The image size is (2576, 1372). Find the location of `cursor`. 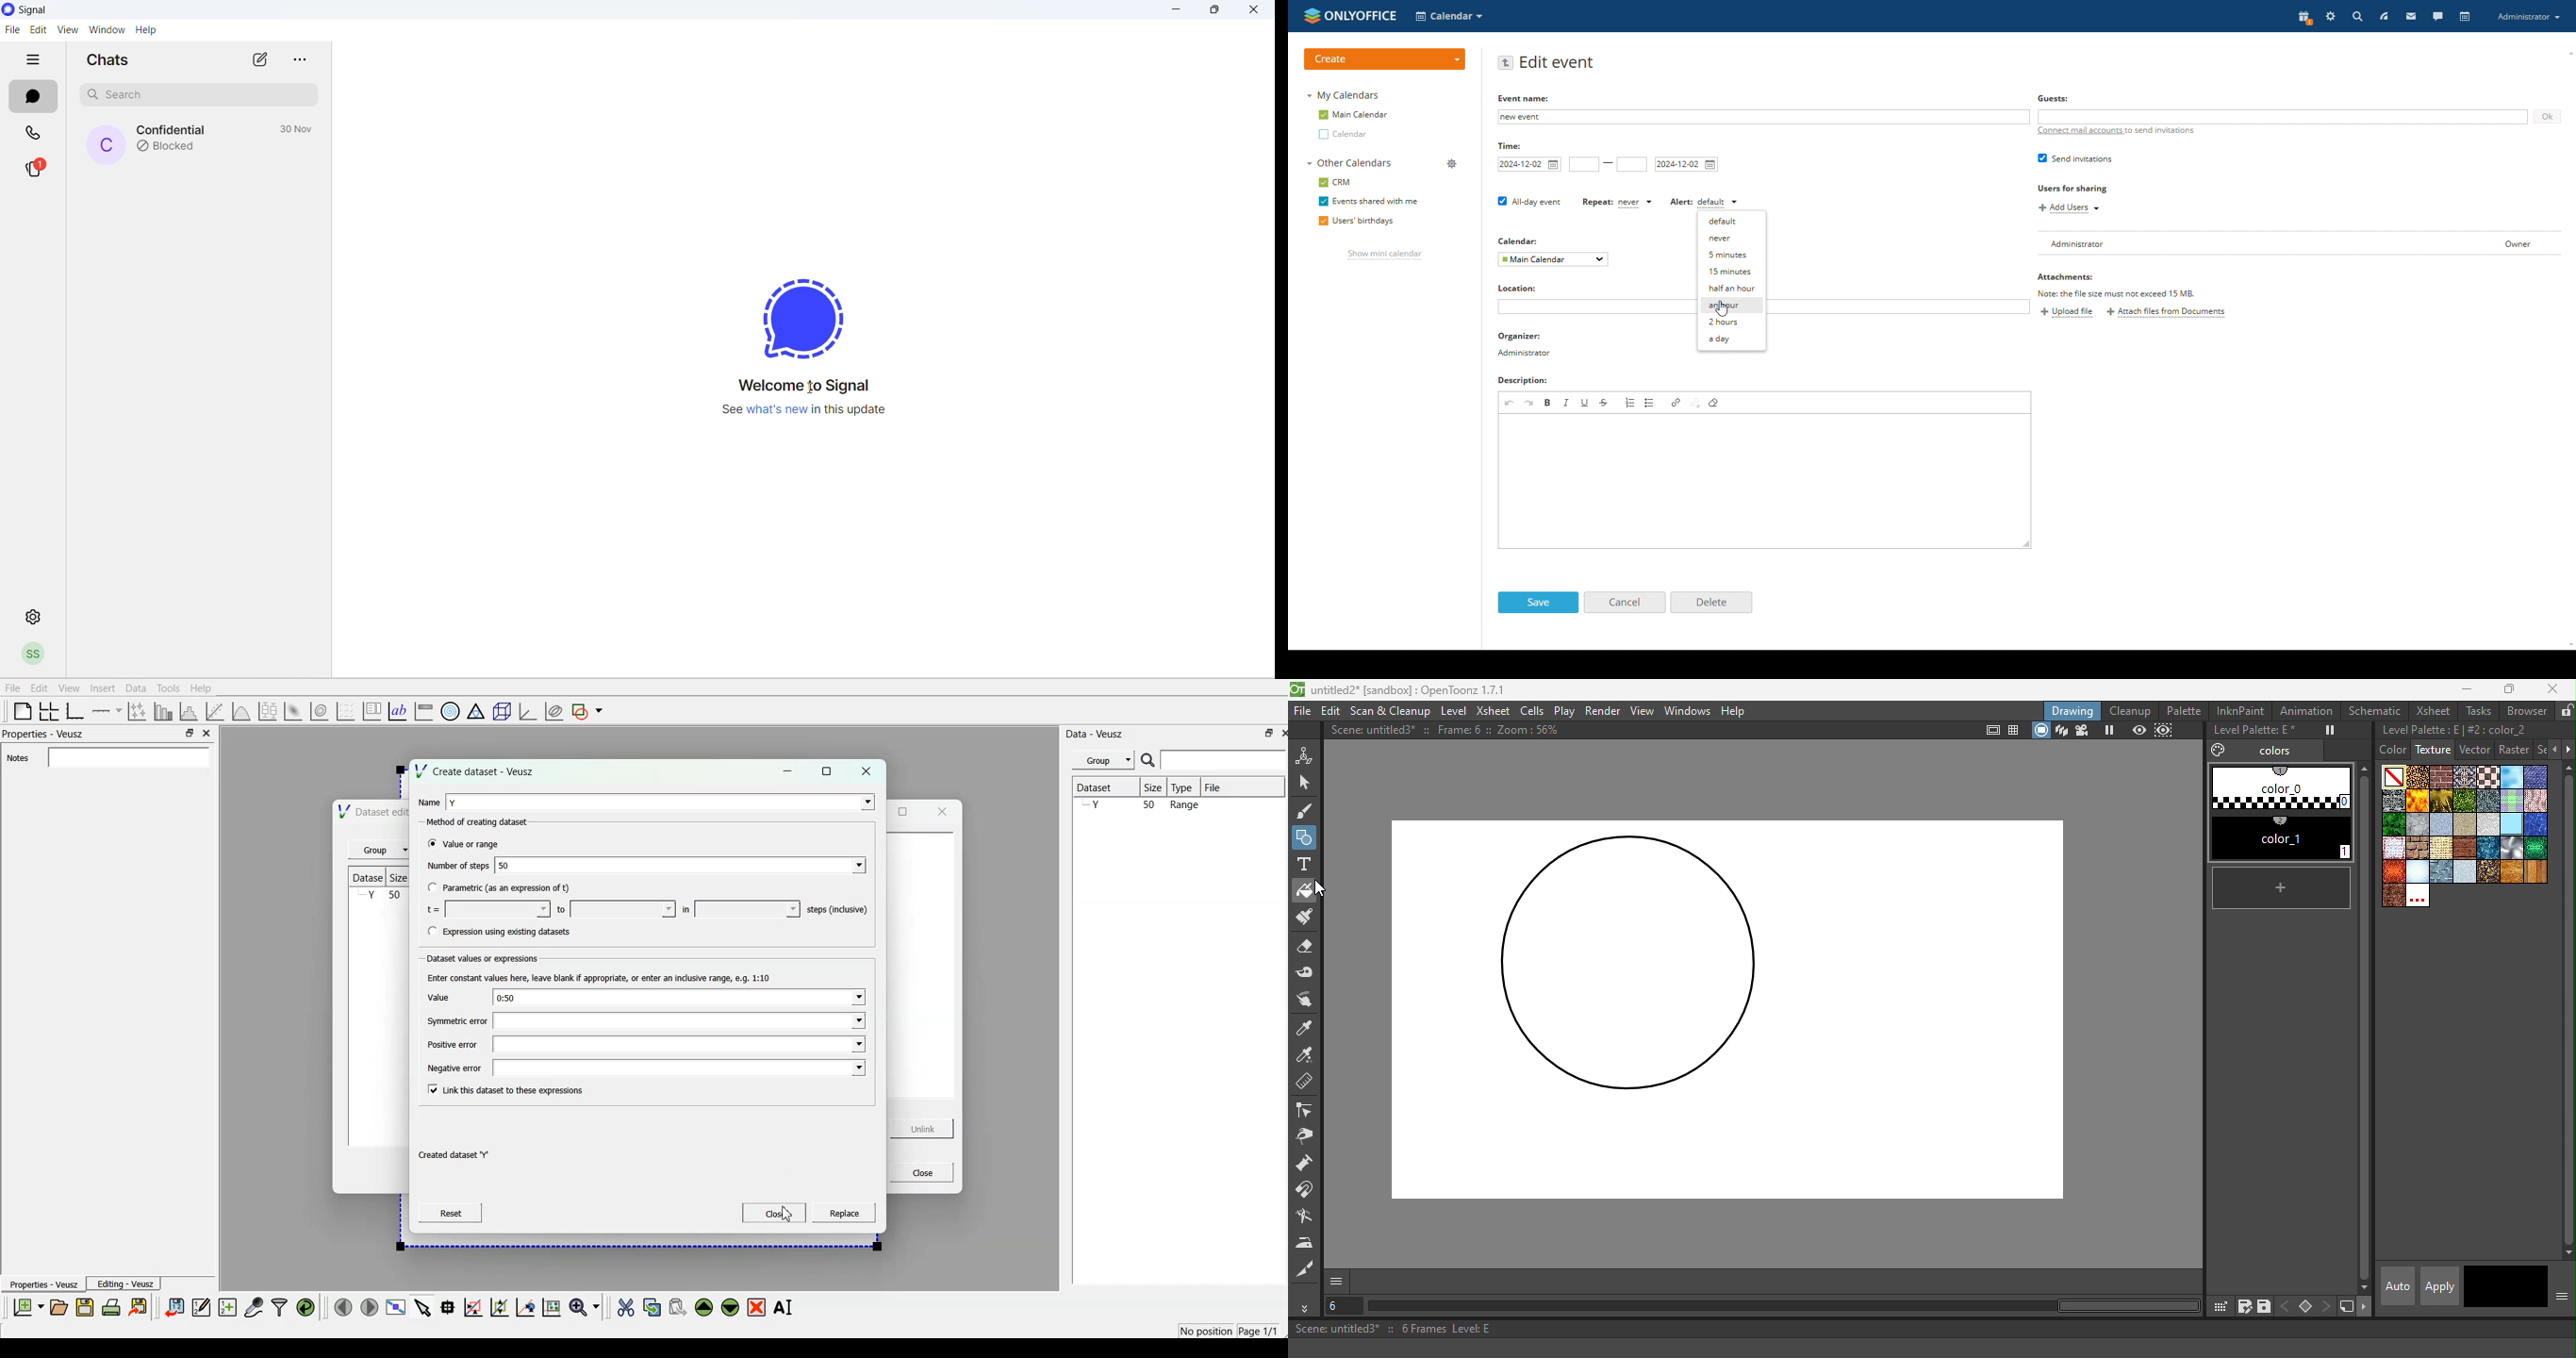

cursor is located at coordinates (1725, 309).